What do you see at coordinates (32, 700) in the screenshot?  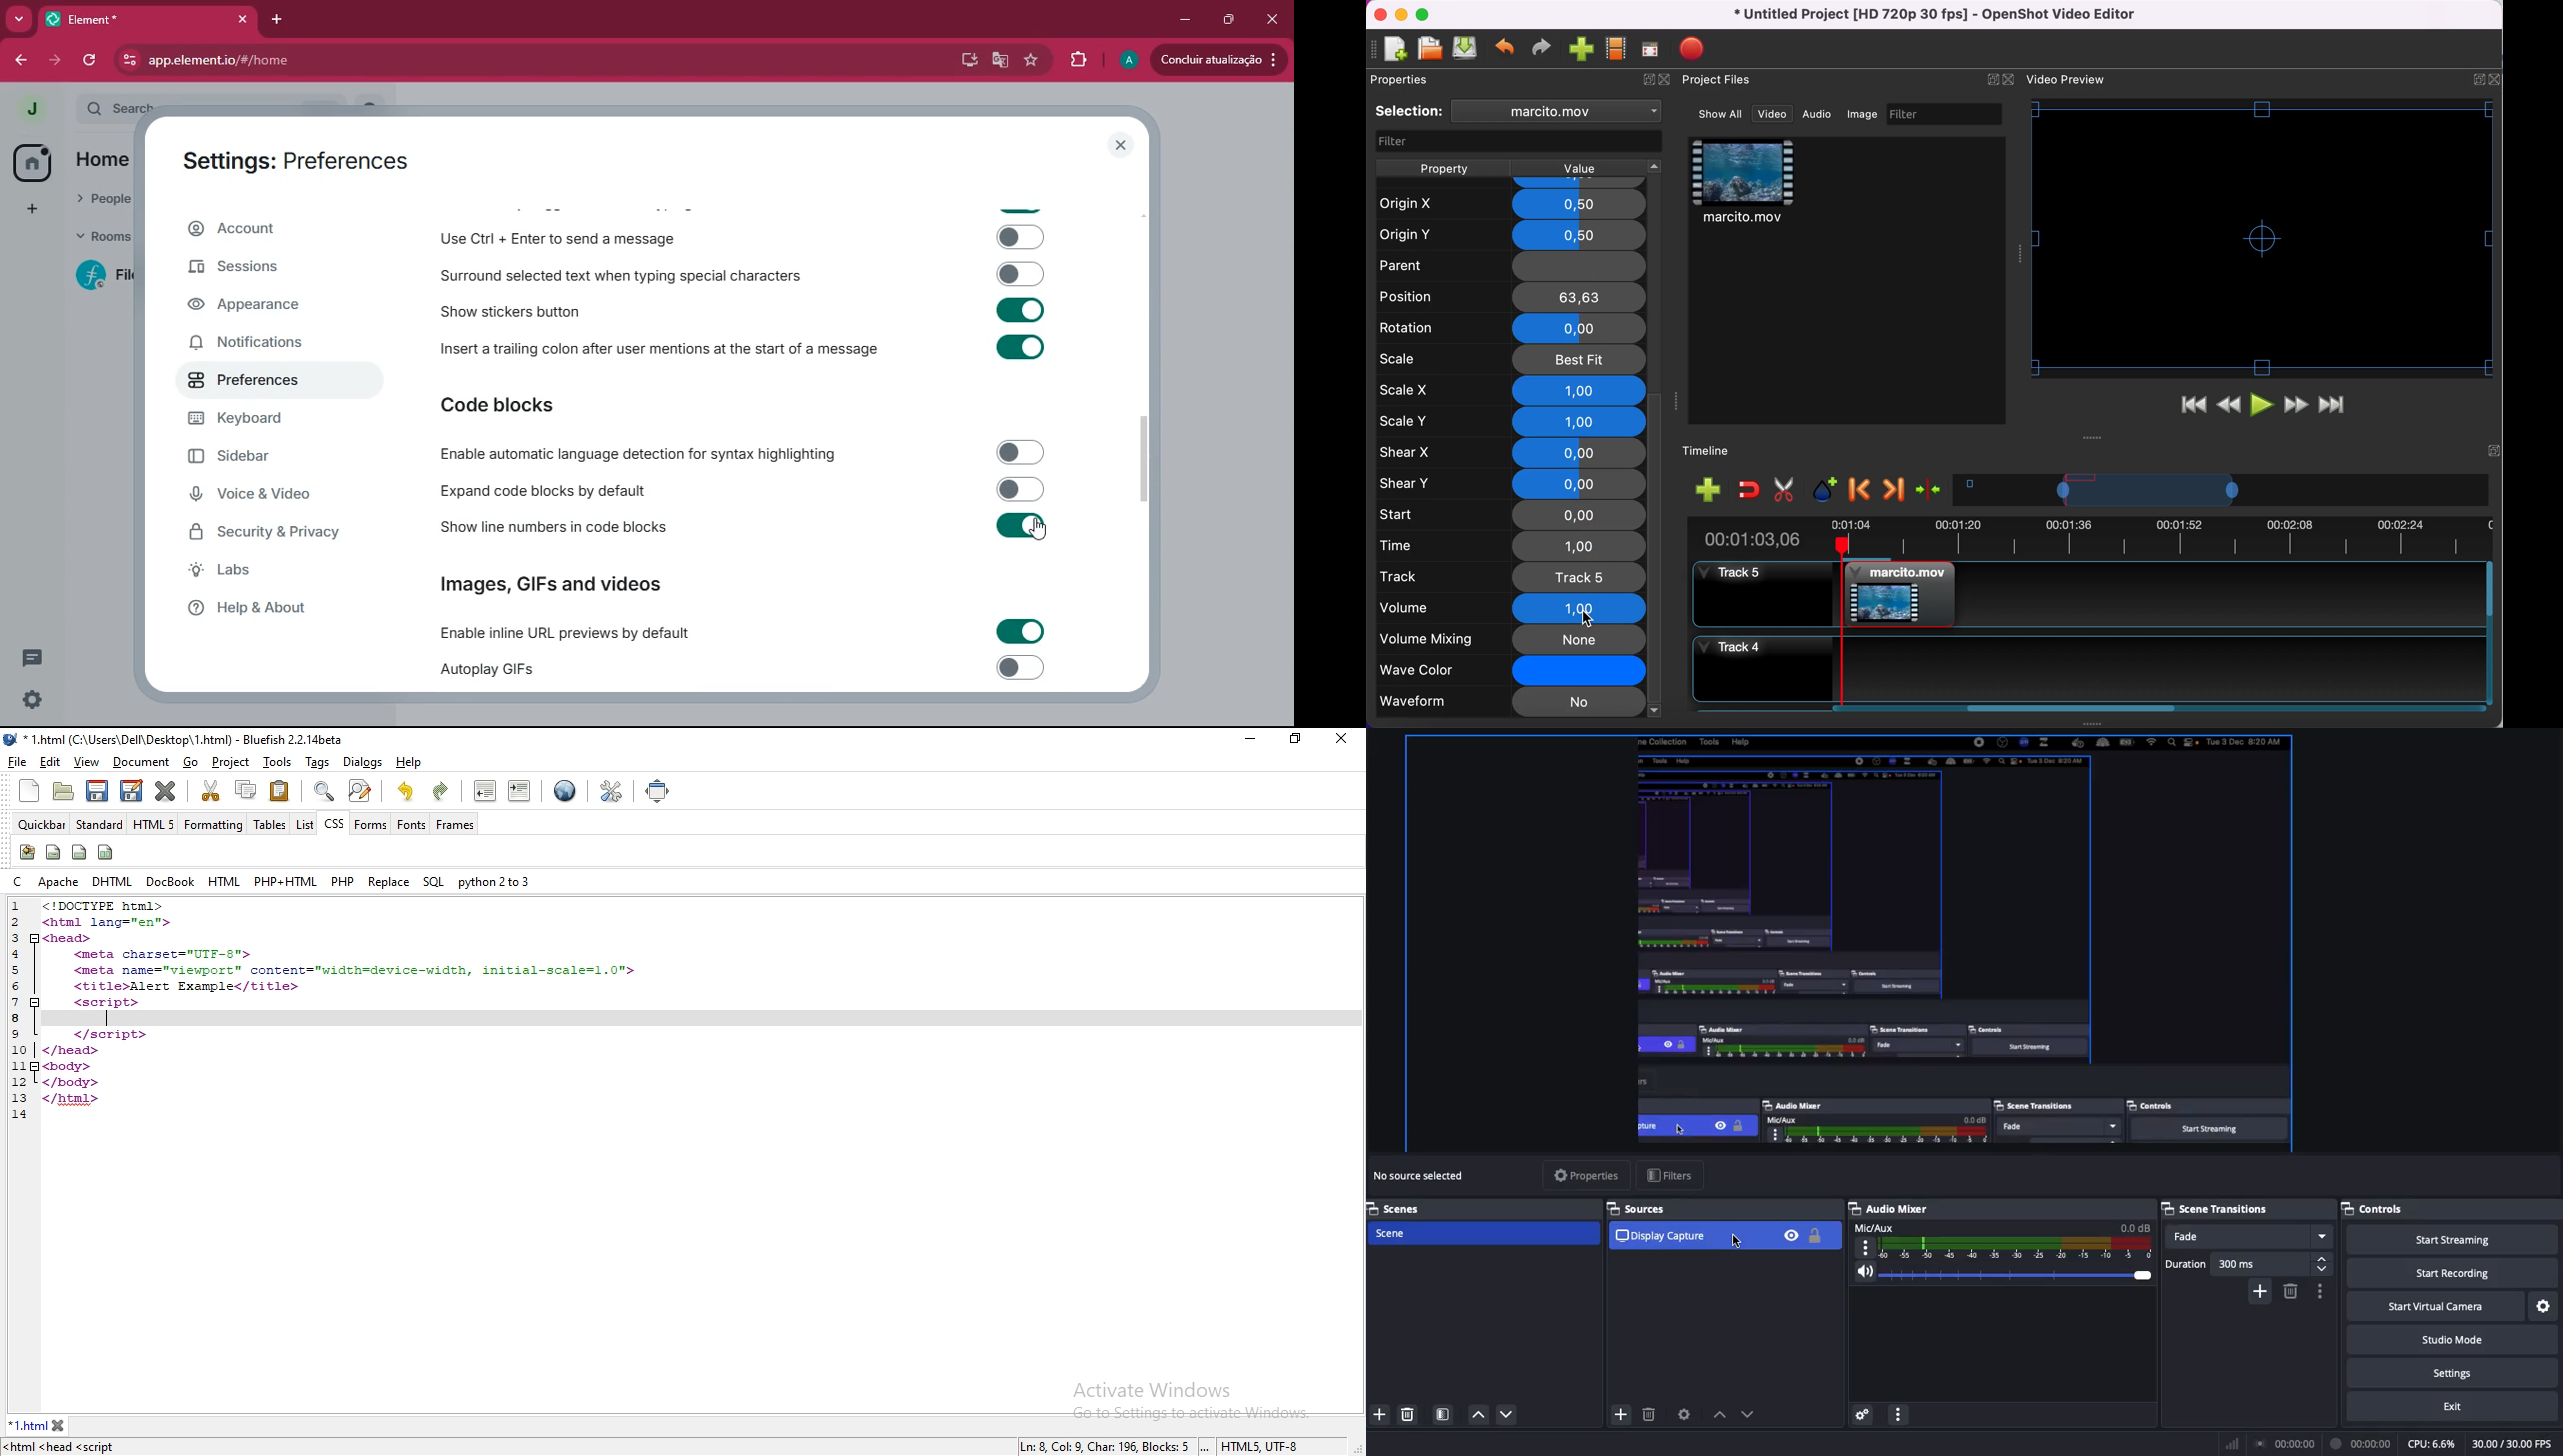 I see `settings` at bounding box center [32, 700].